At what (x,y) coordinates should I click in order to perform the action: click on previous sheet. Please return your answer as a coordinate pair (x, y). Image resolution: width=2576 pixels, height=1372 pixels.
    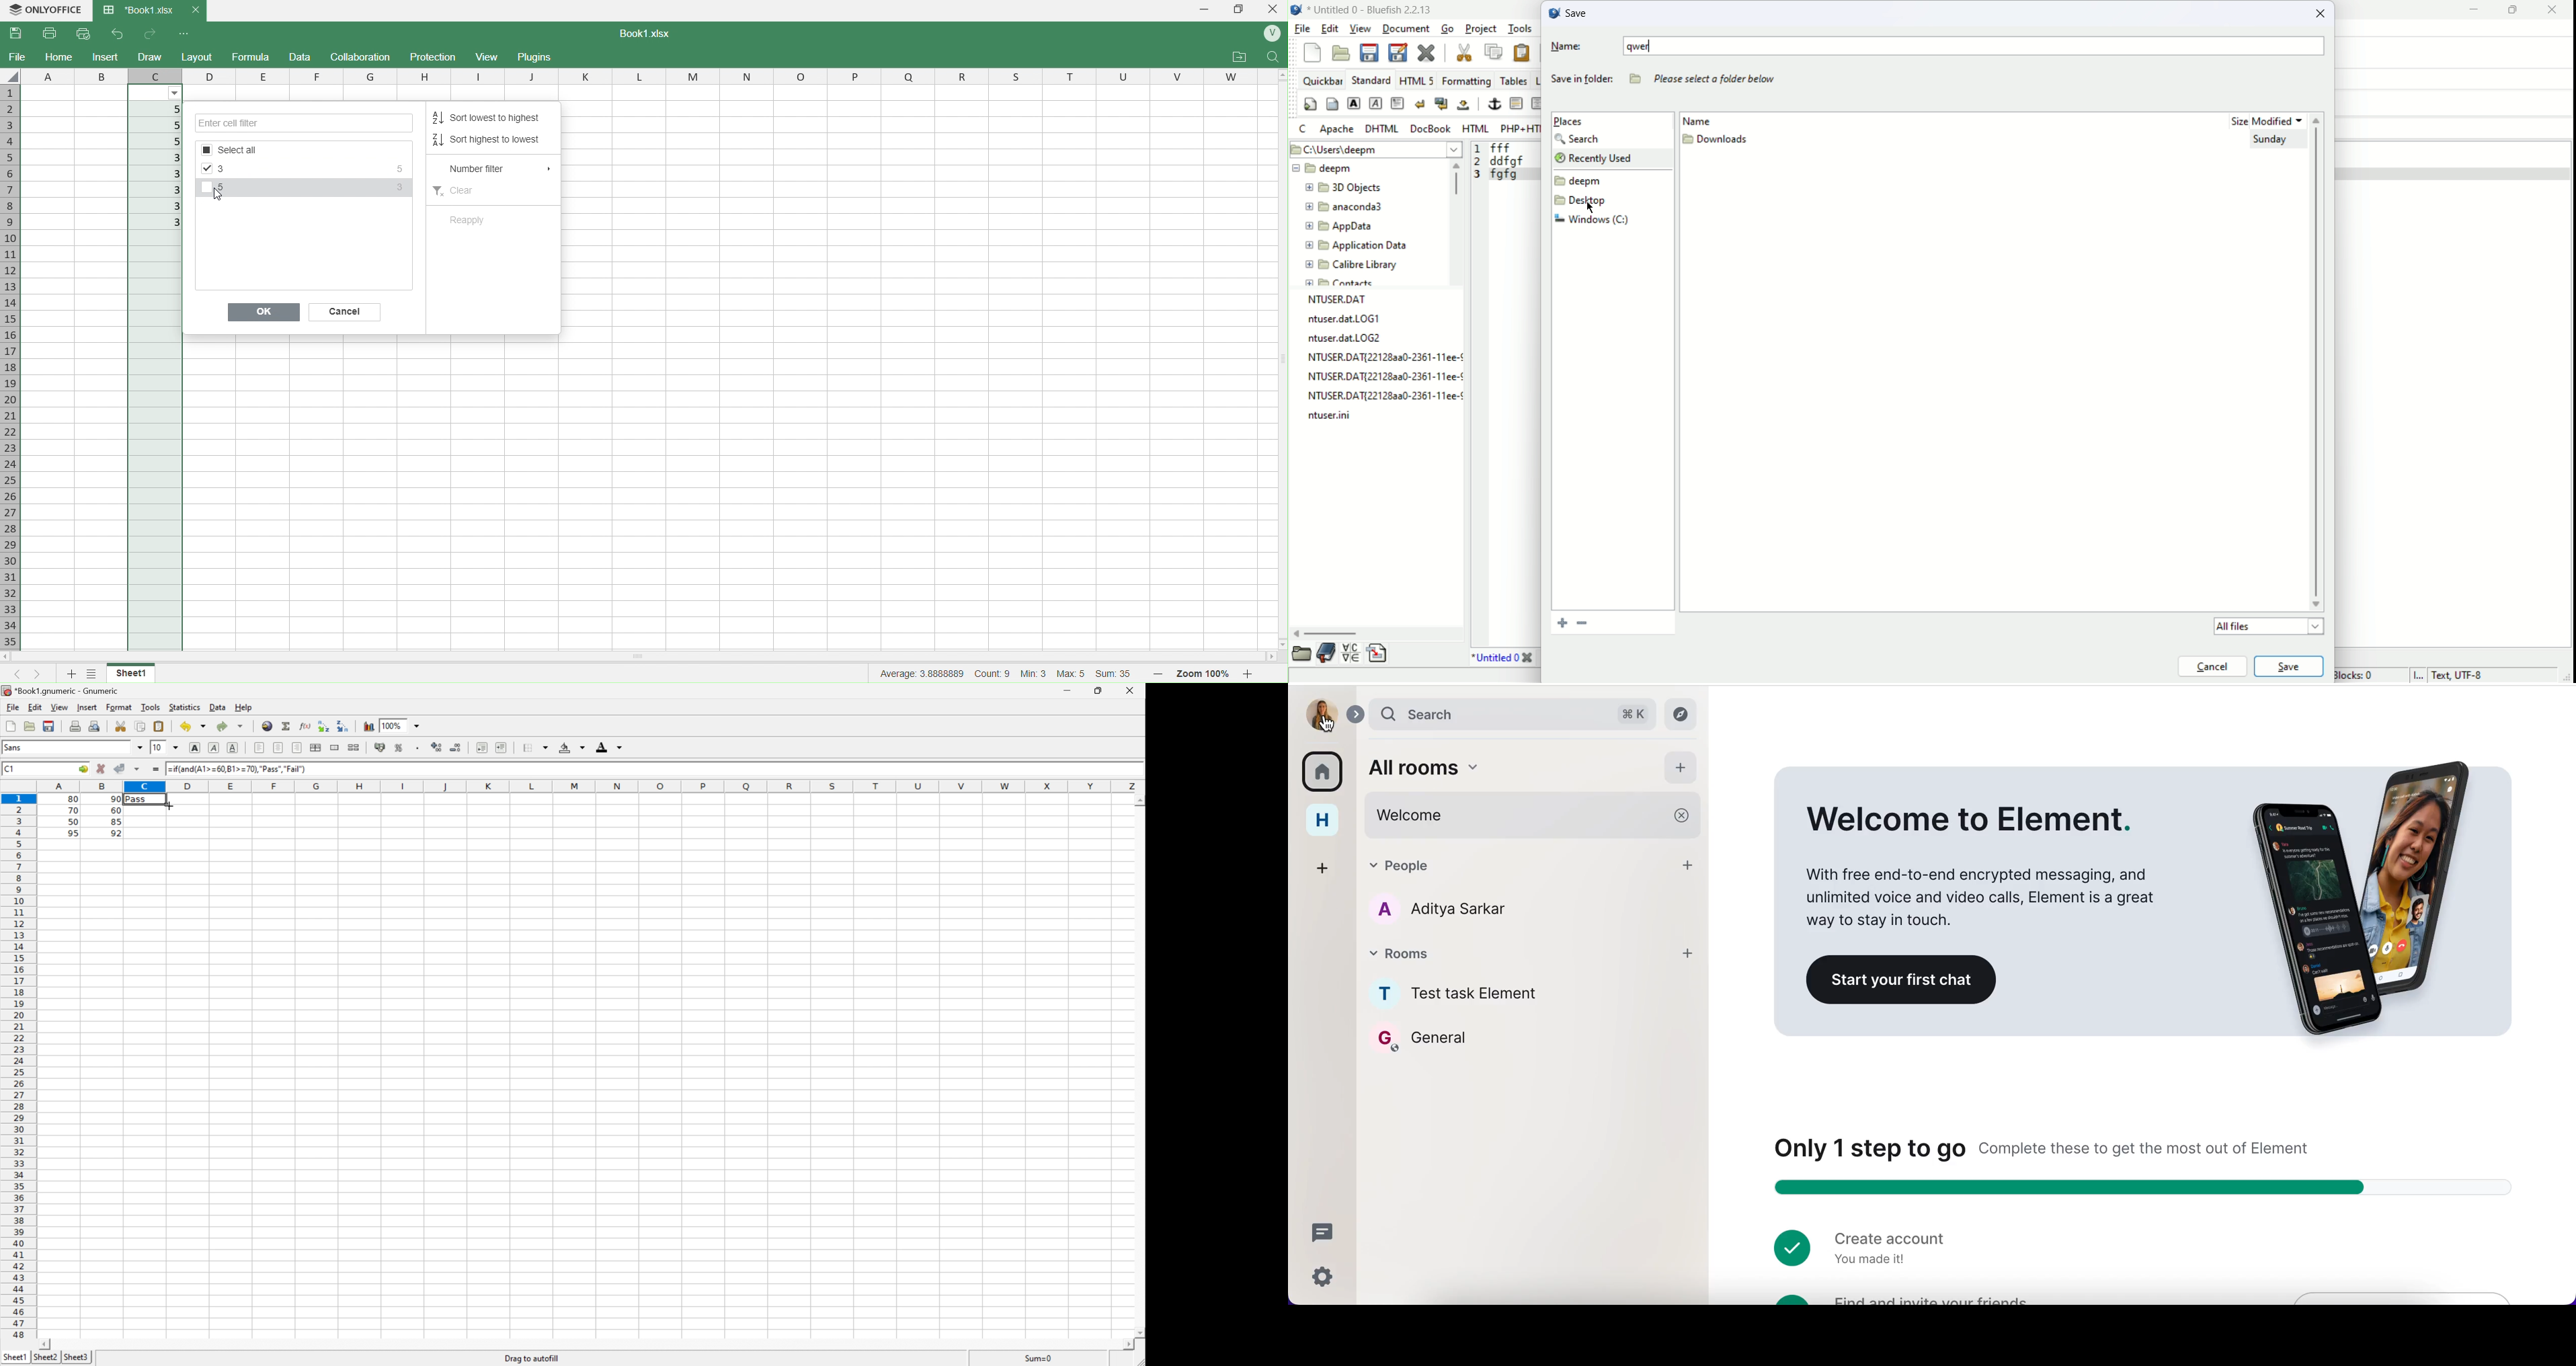
    Looking at the image, I should click on (19, 675).